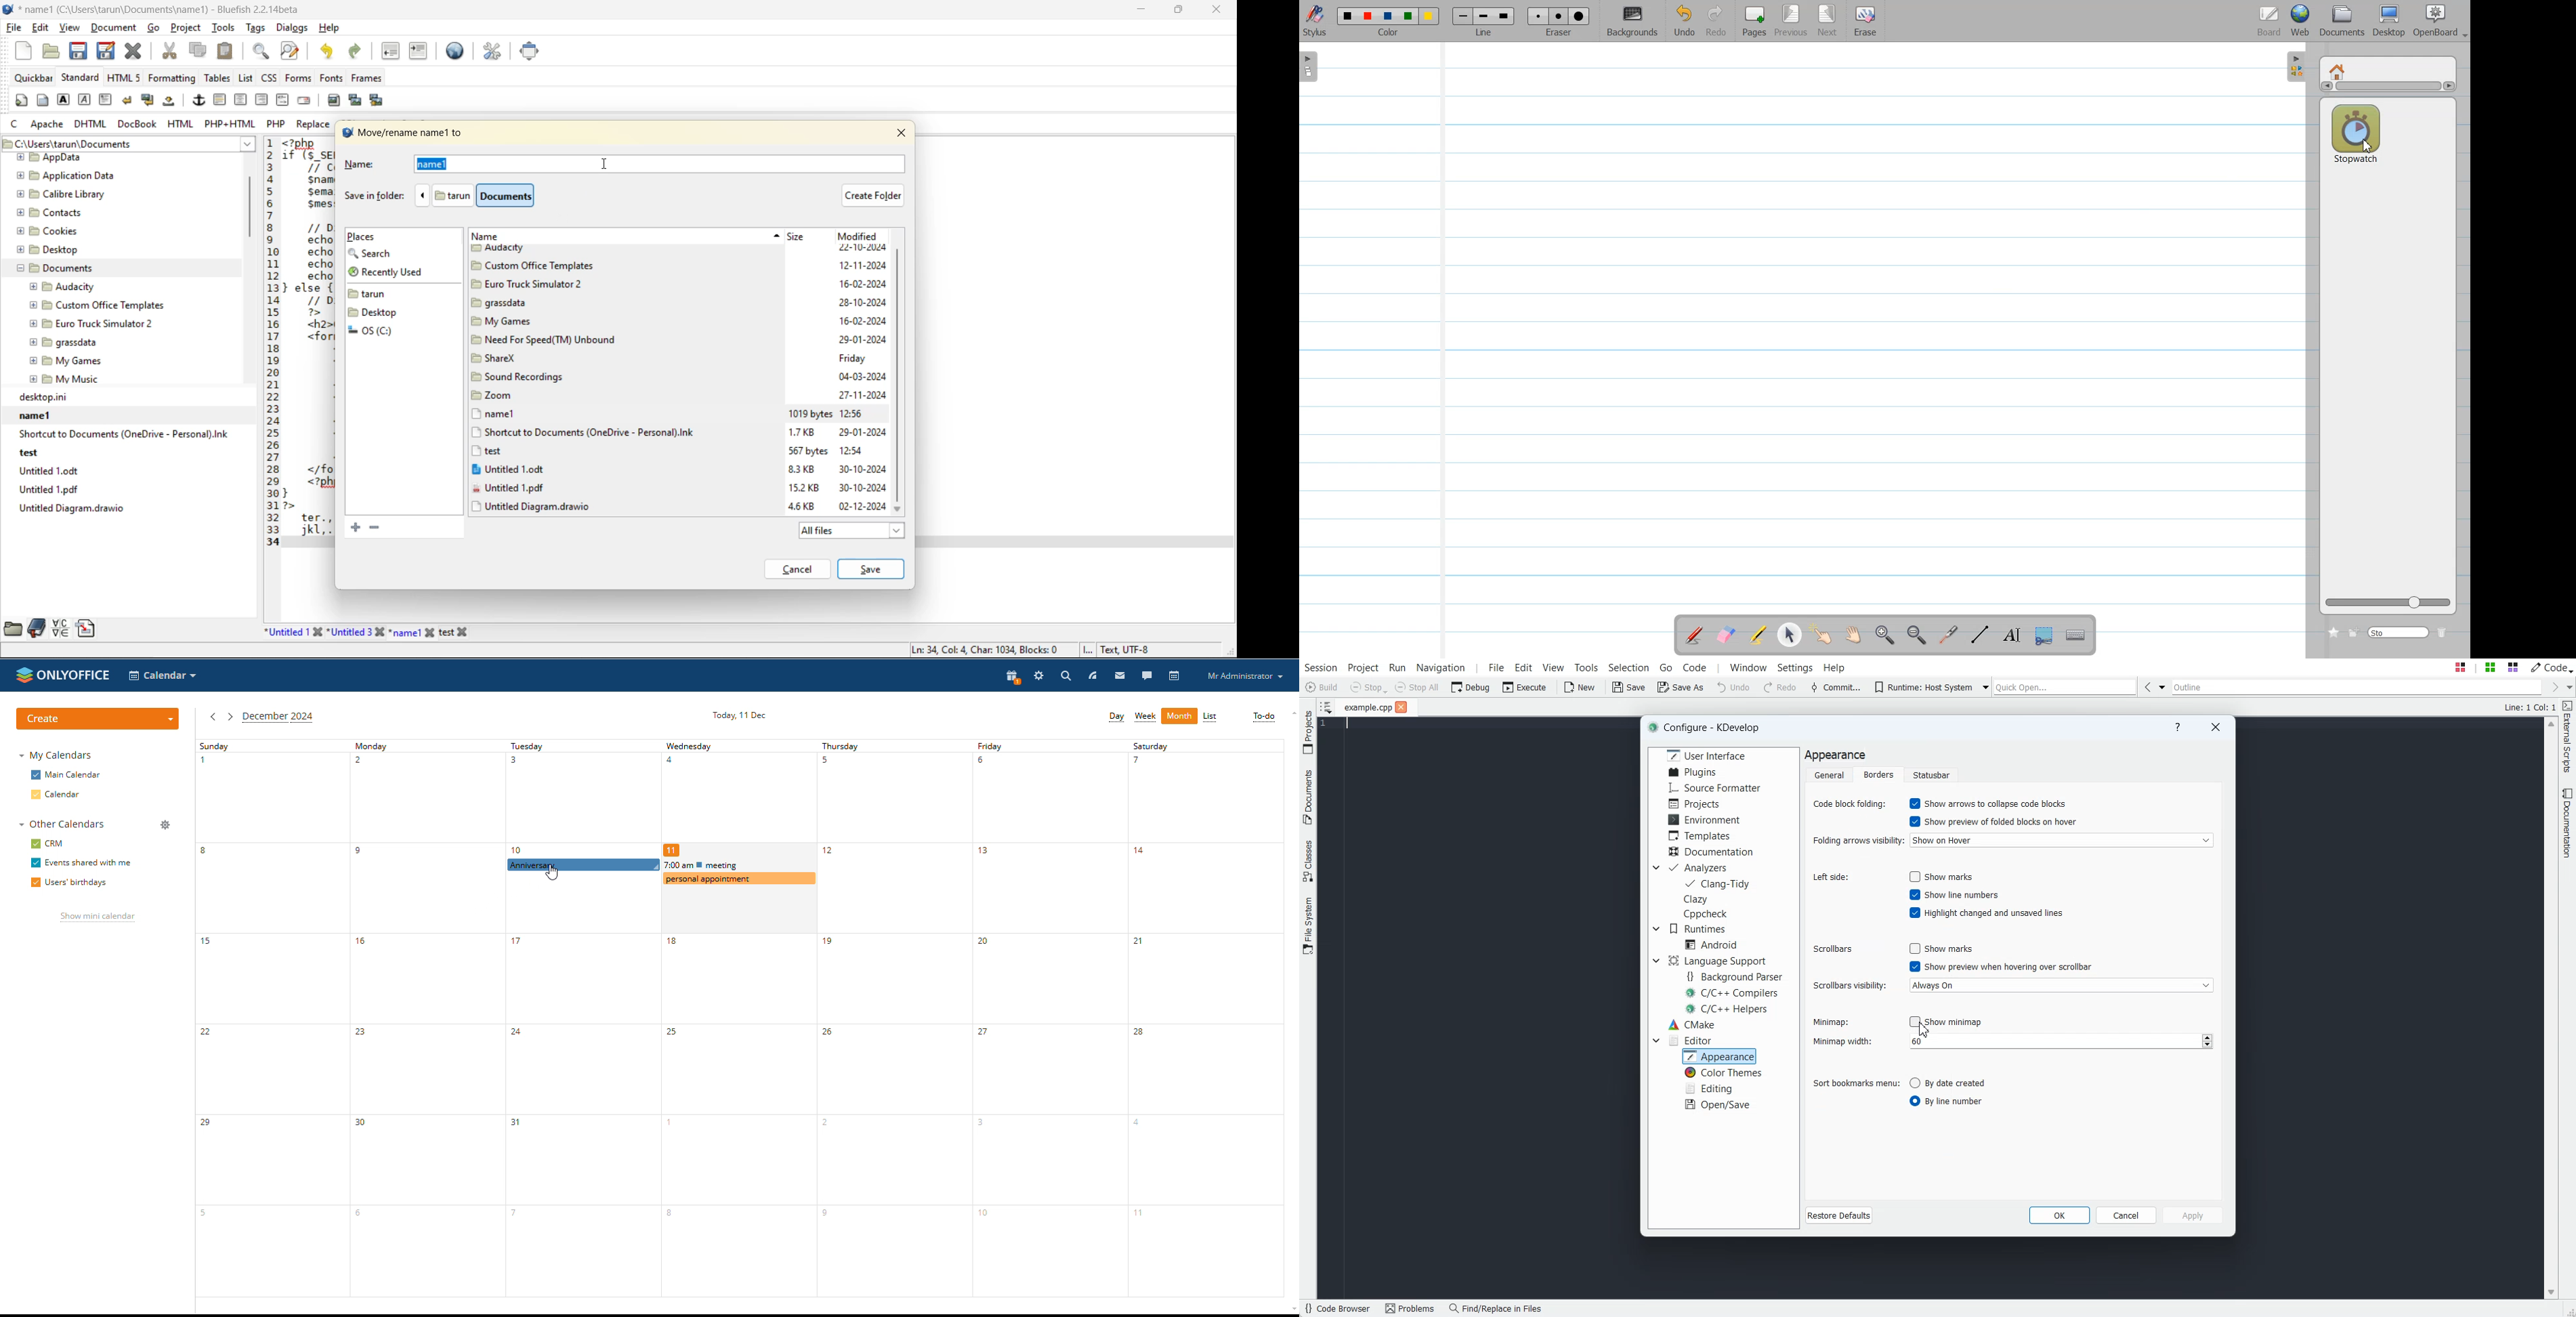 The image size is (2576, 1344). I want to click on onlyoffice logo, so click(21, 675).